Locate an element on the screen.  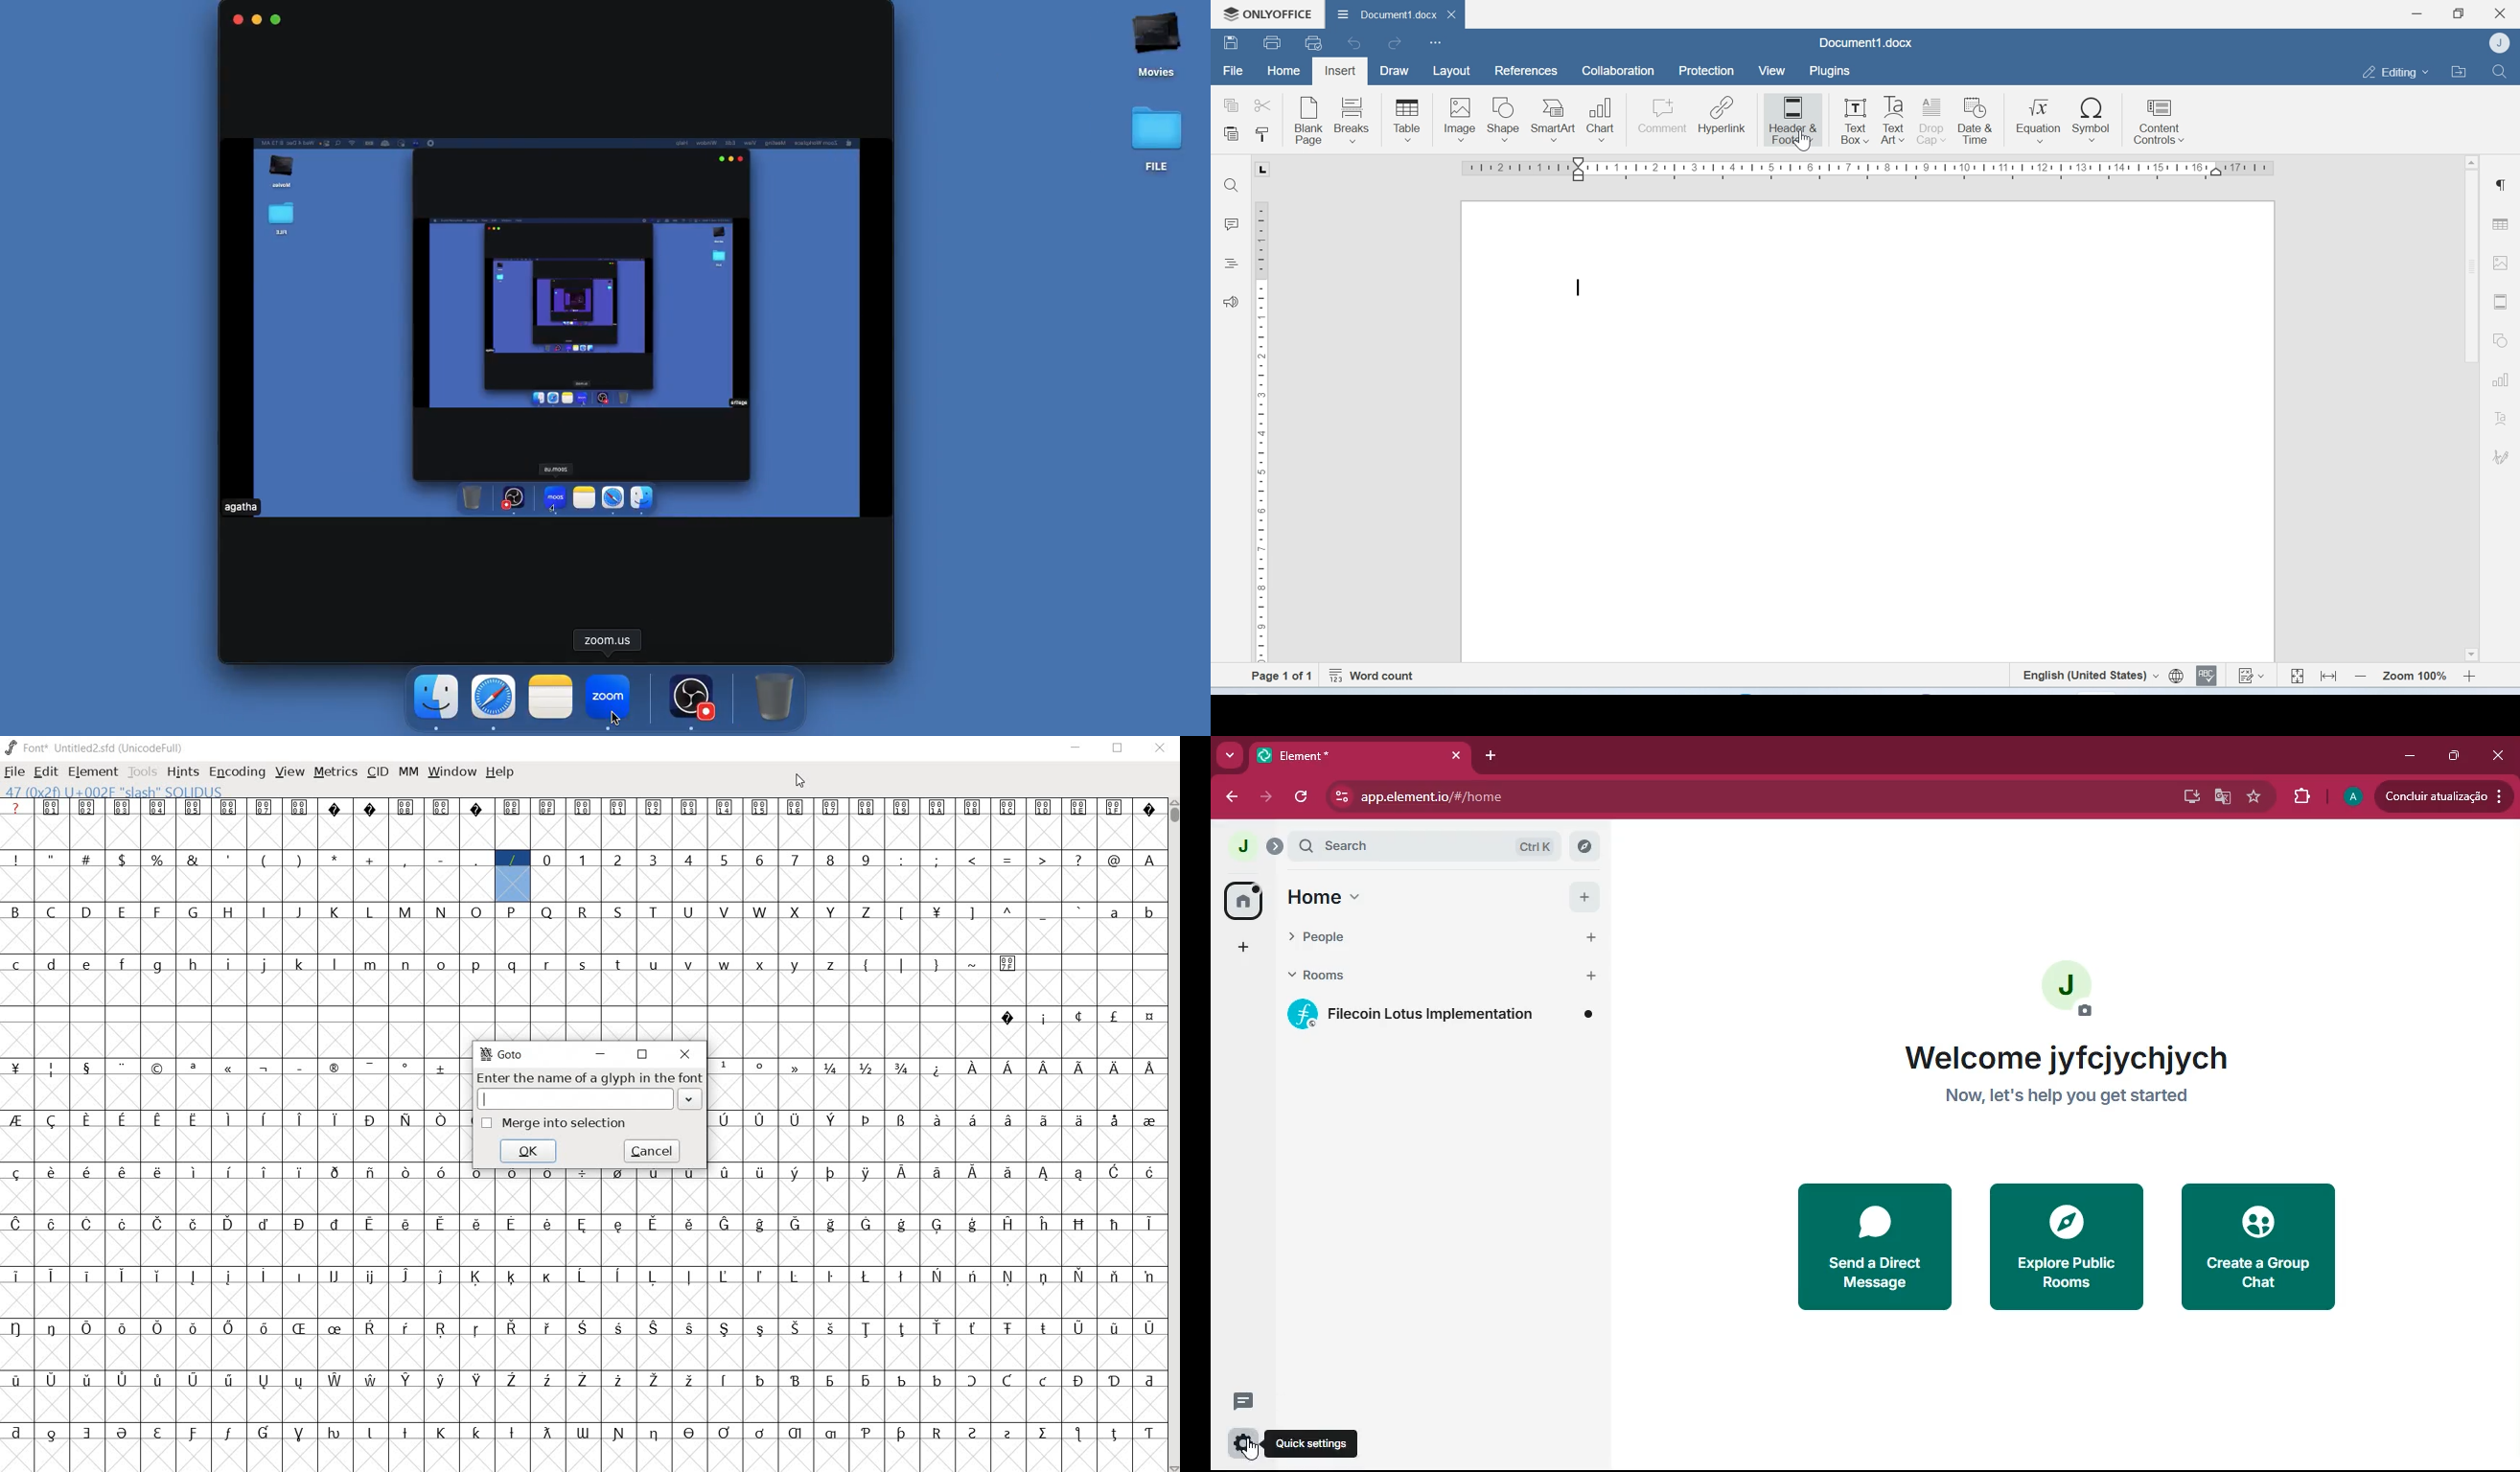
Track changes is located at coordinates (2252, 678).